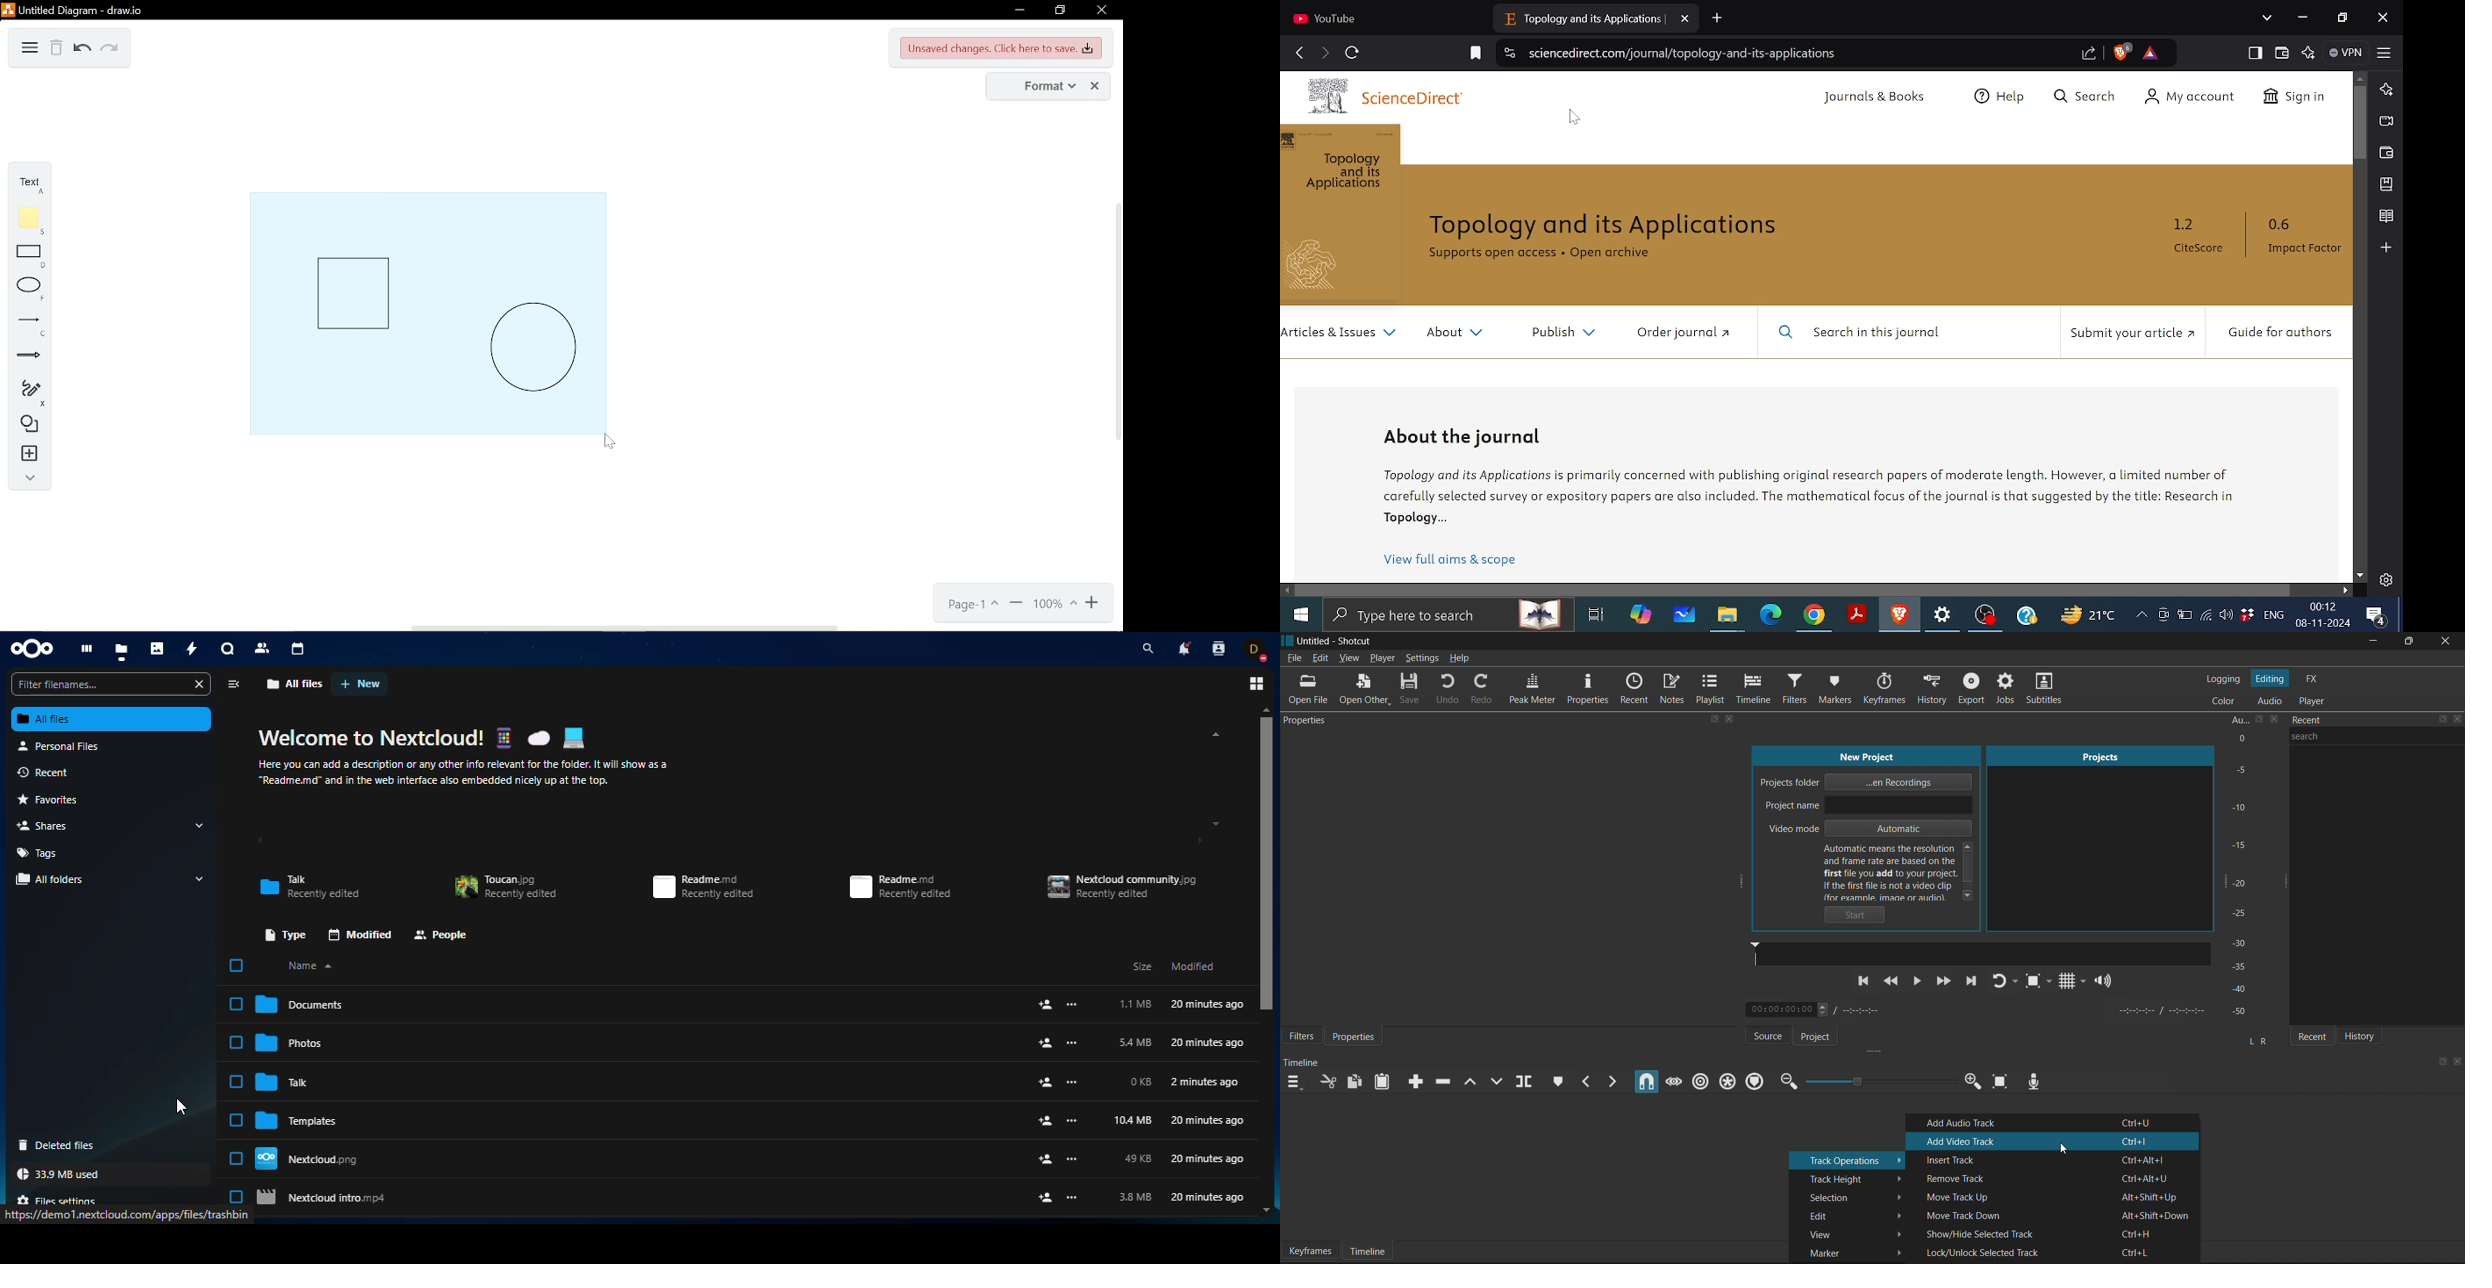  What do you see at coordinates (1972, 983) in the screenshot?
I see `Next` at bounding box center [1972, 983].